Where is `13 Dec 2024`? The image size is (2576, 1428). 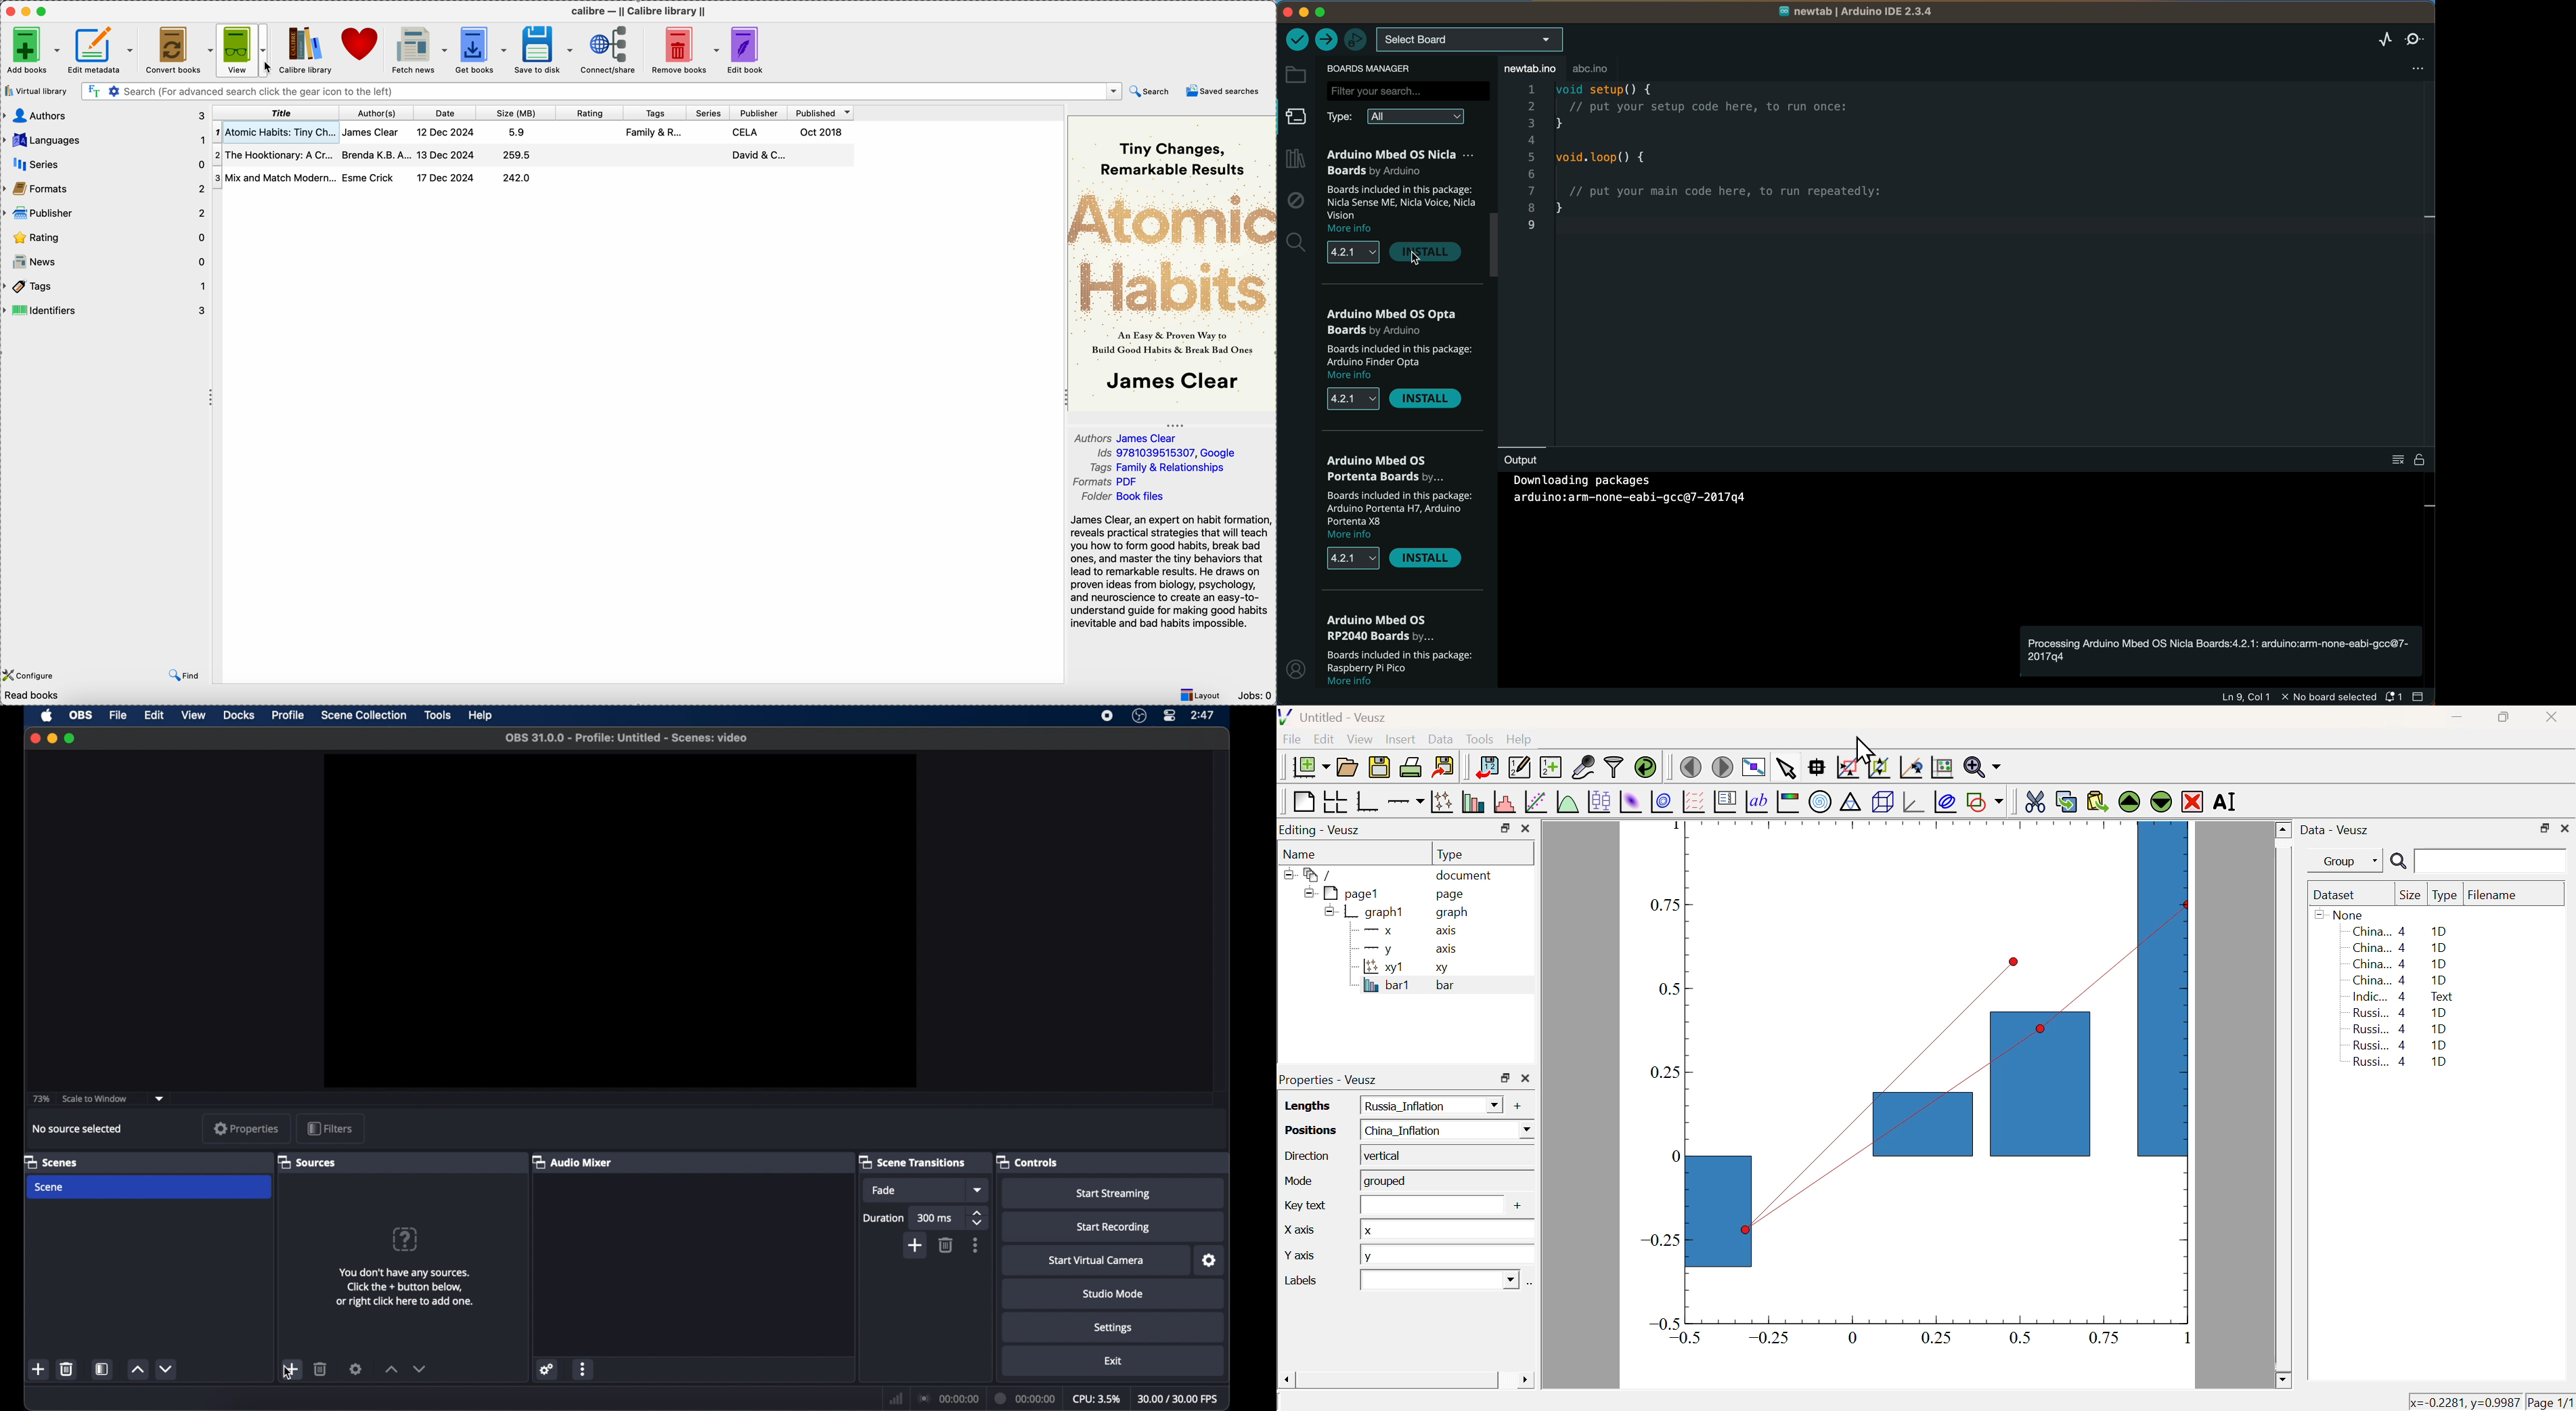 13 Dec 2024 is located at coordinates (448, 154).